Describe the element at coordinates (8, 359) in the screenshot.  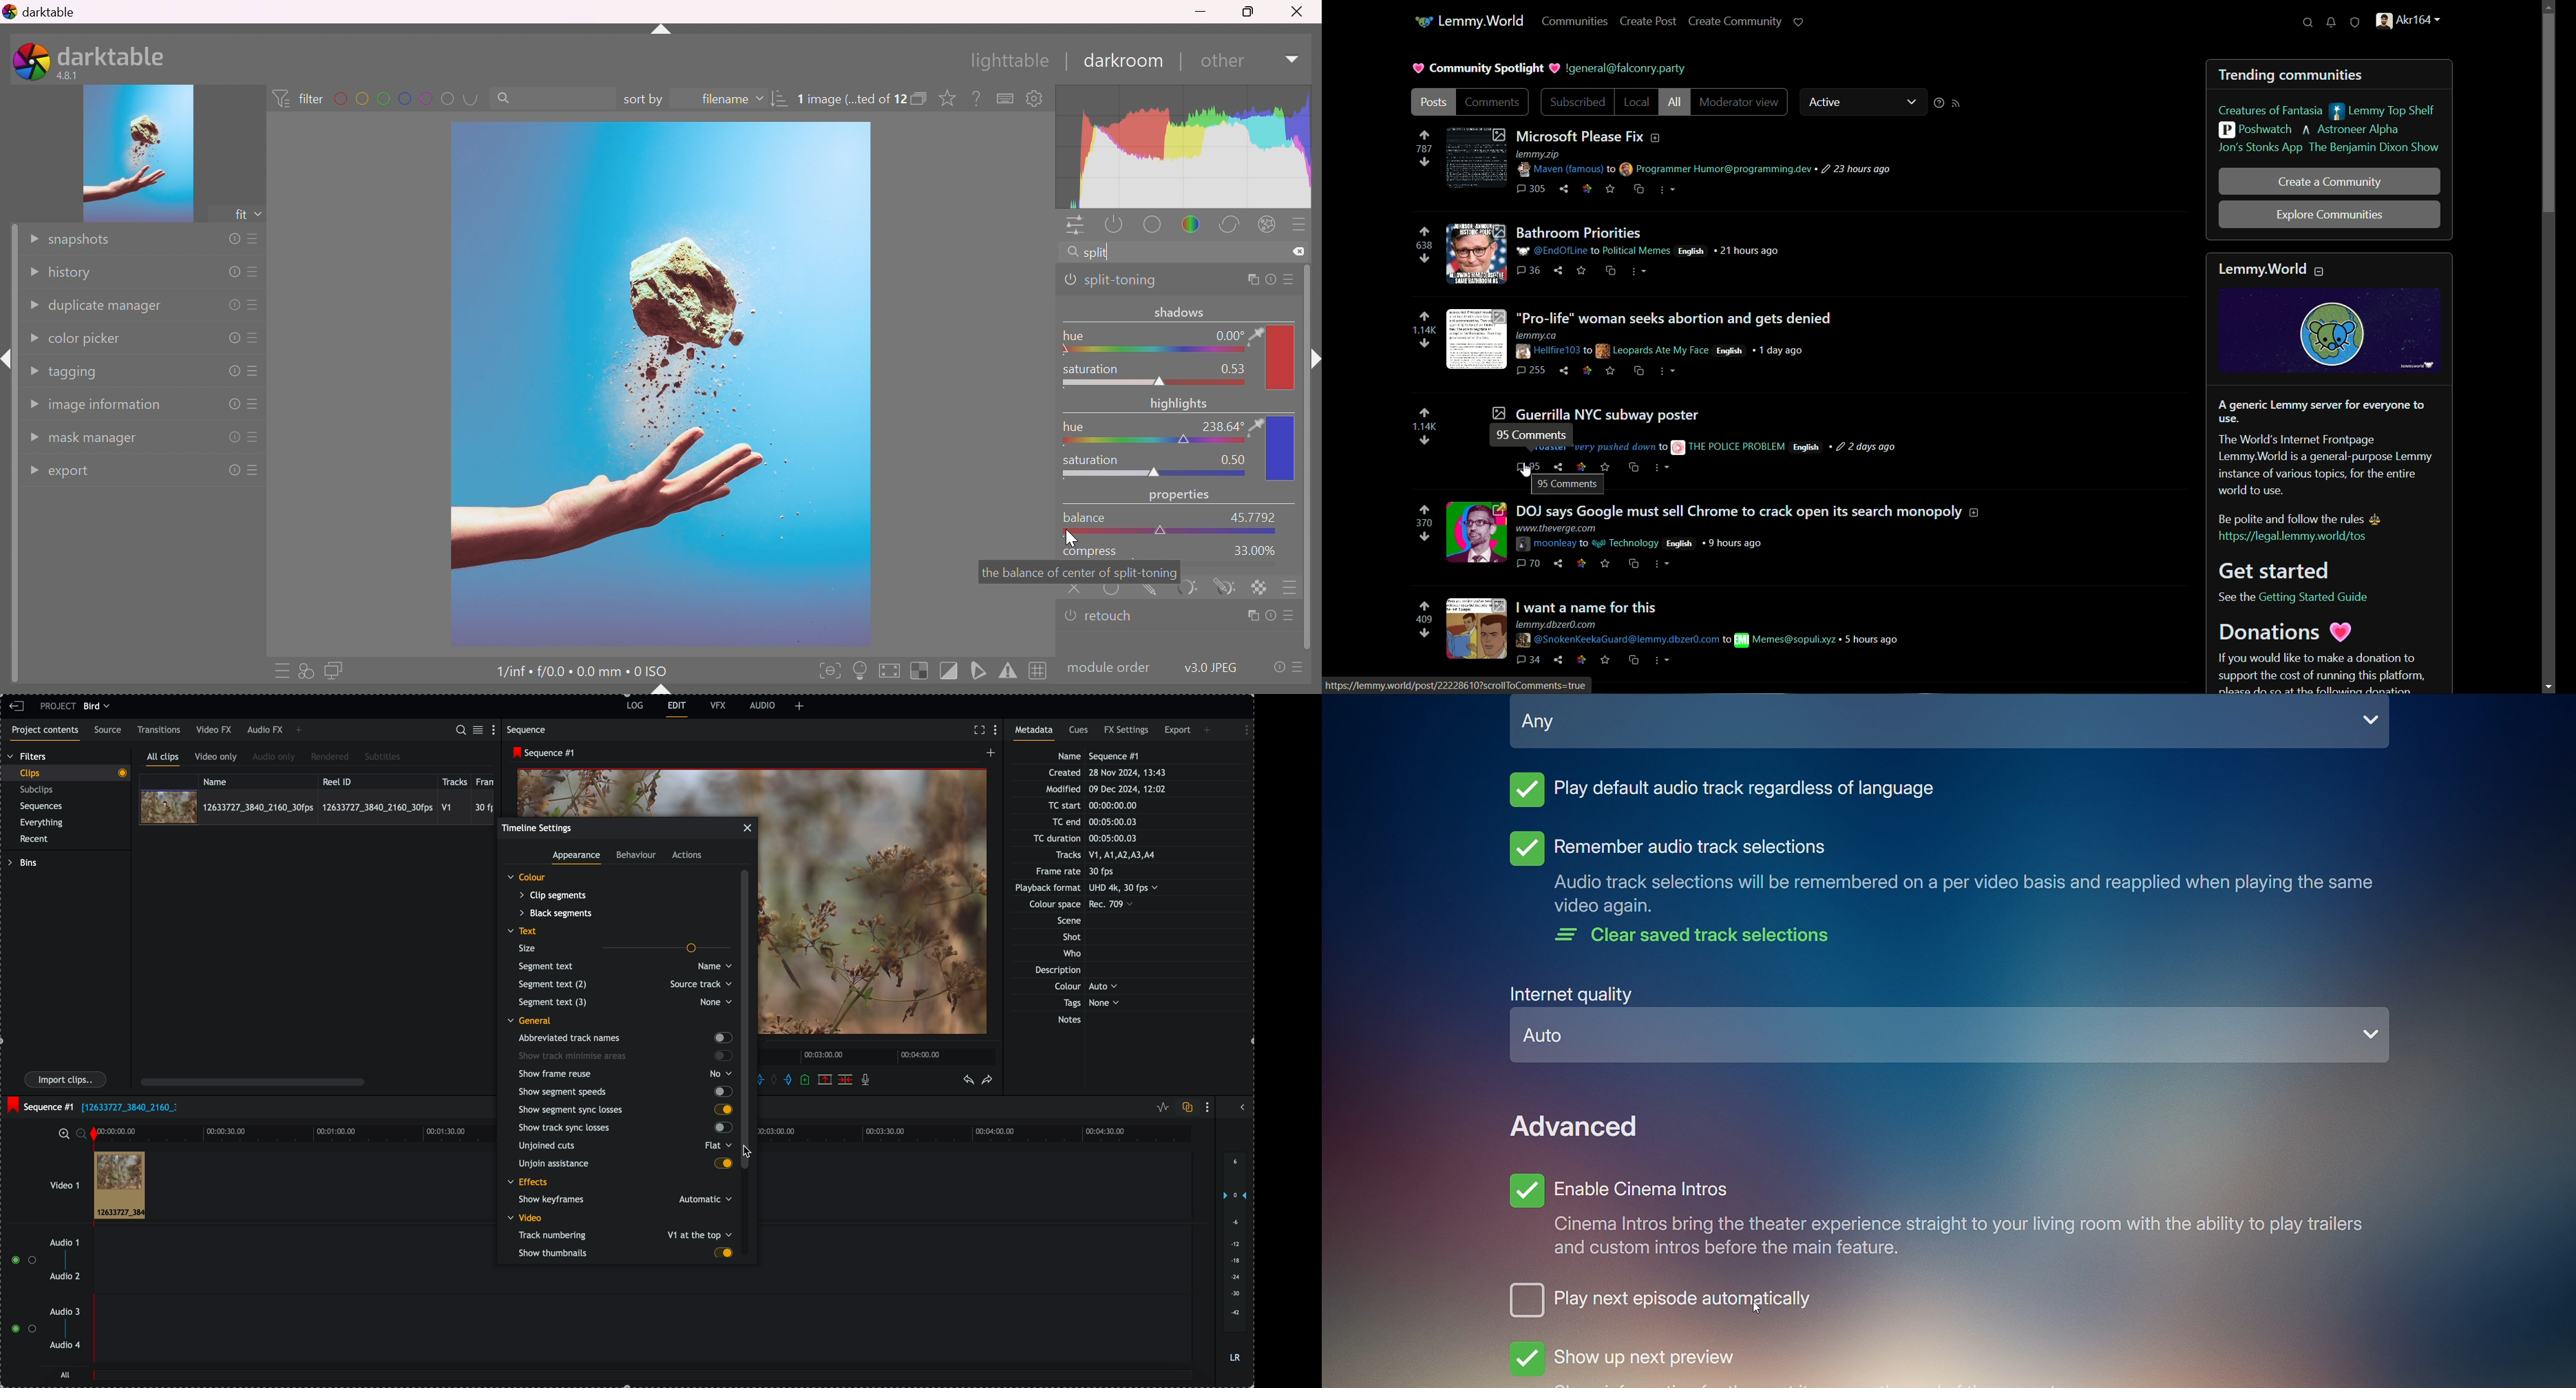
I see `shift+ctrl+i` at that location.